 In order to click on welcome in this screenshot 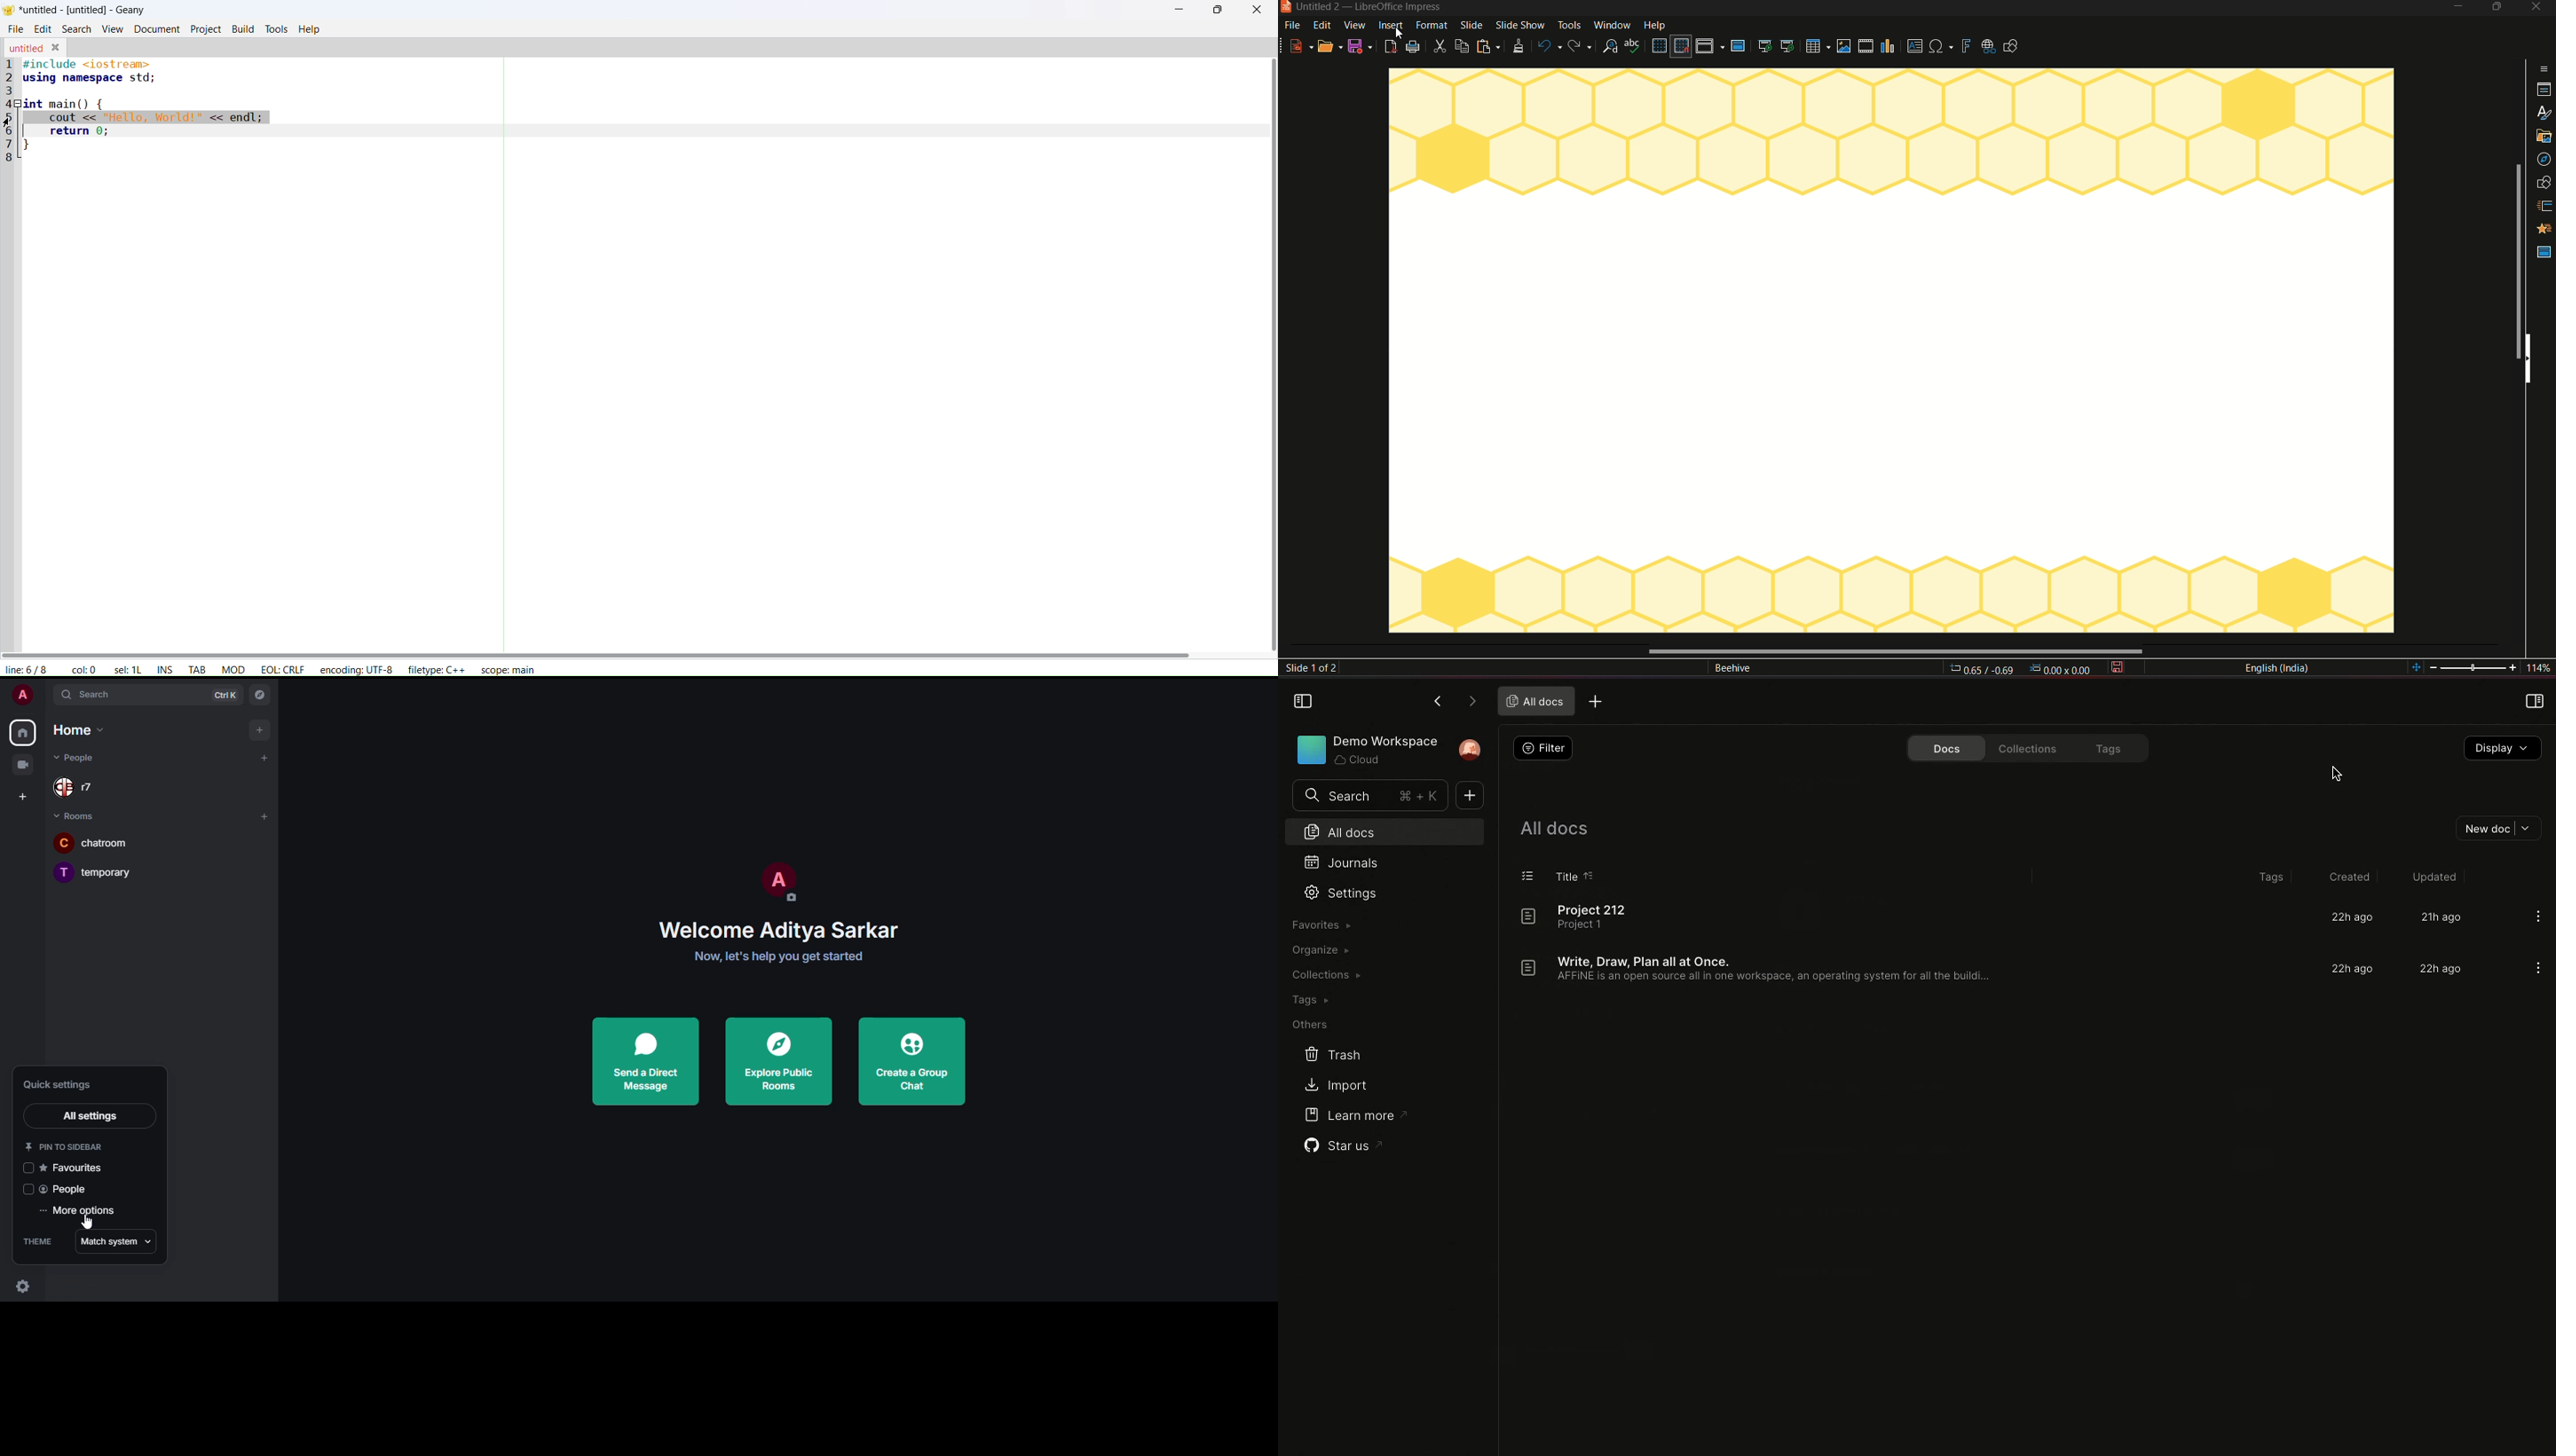, I will do `click(777, 930)`.